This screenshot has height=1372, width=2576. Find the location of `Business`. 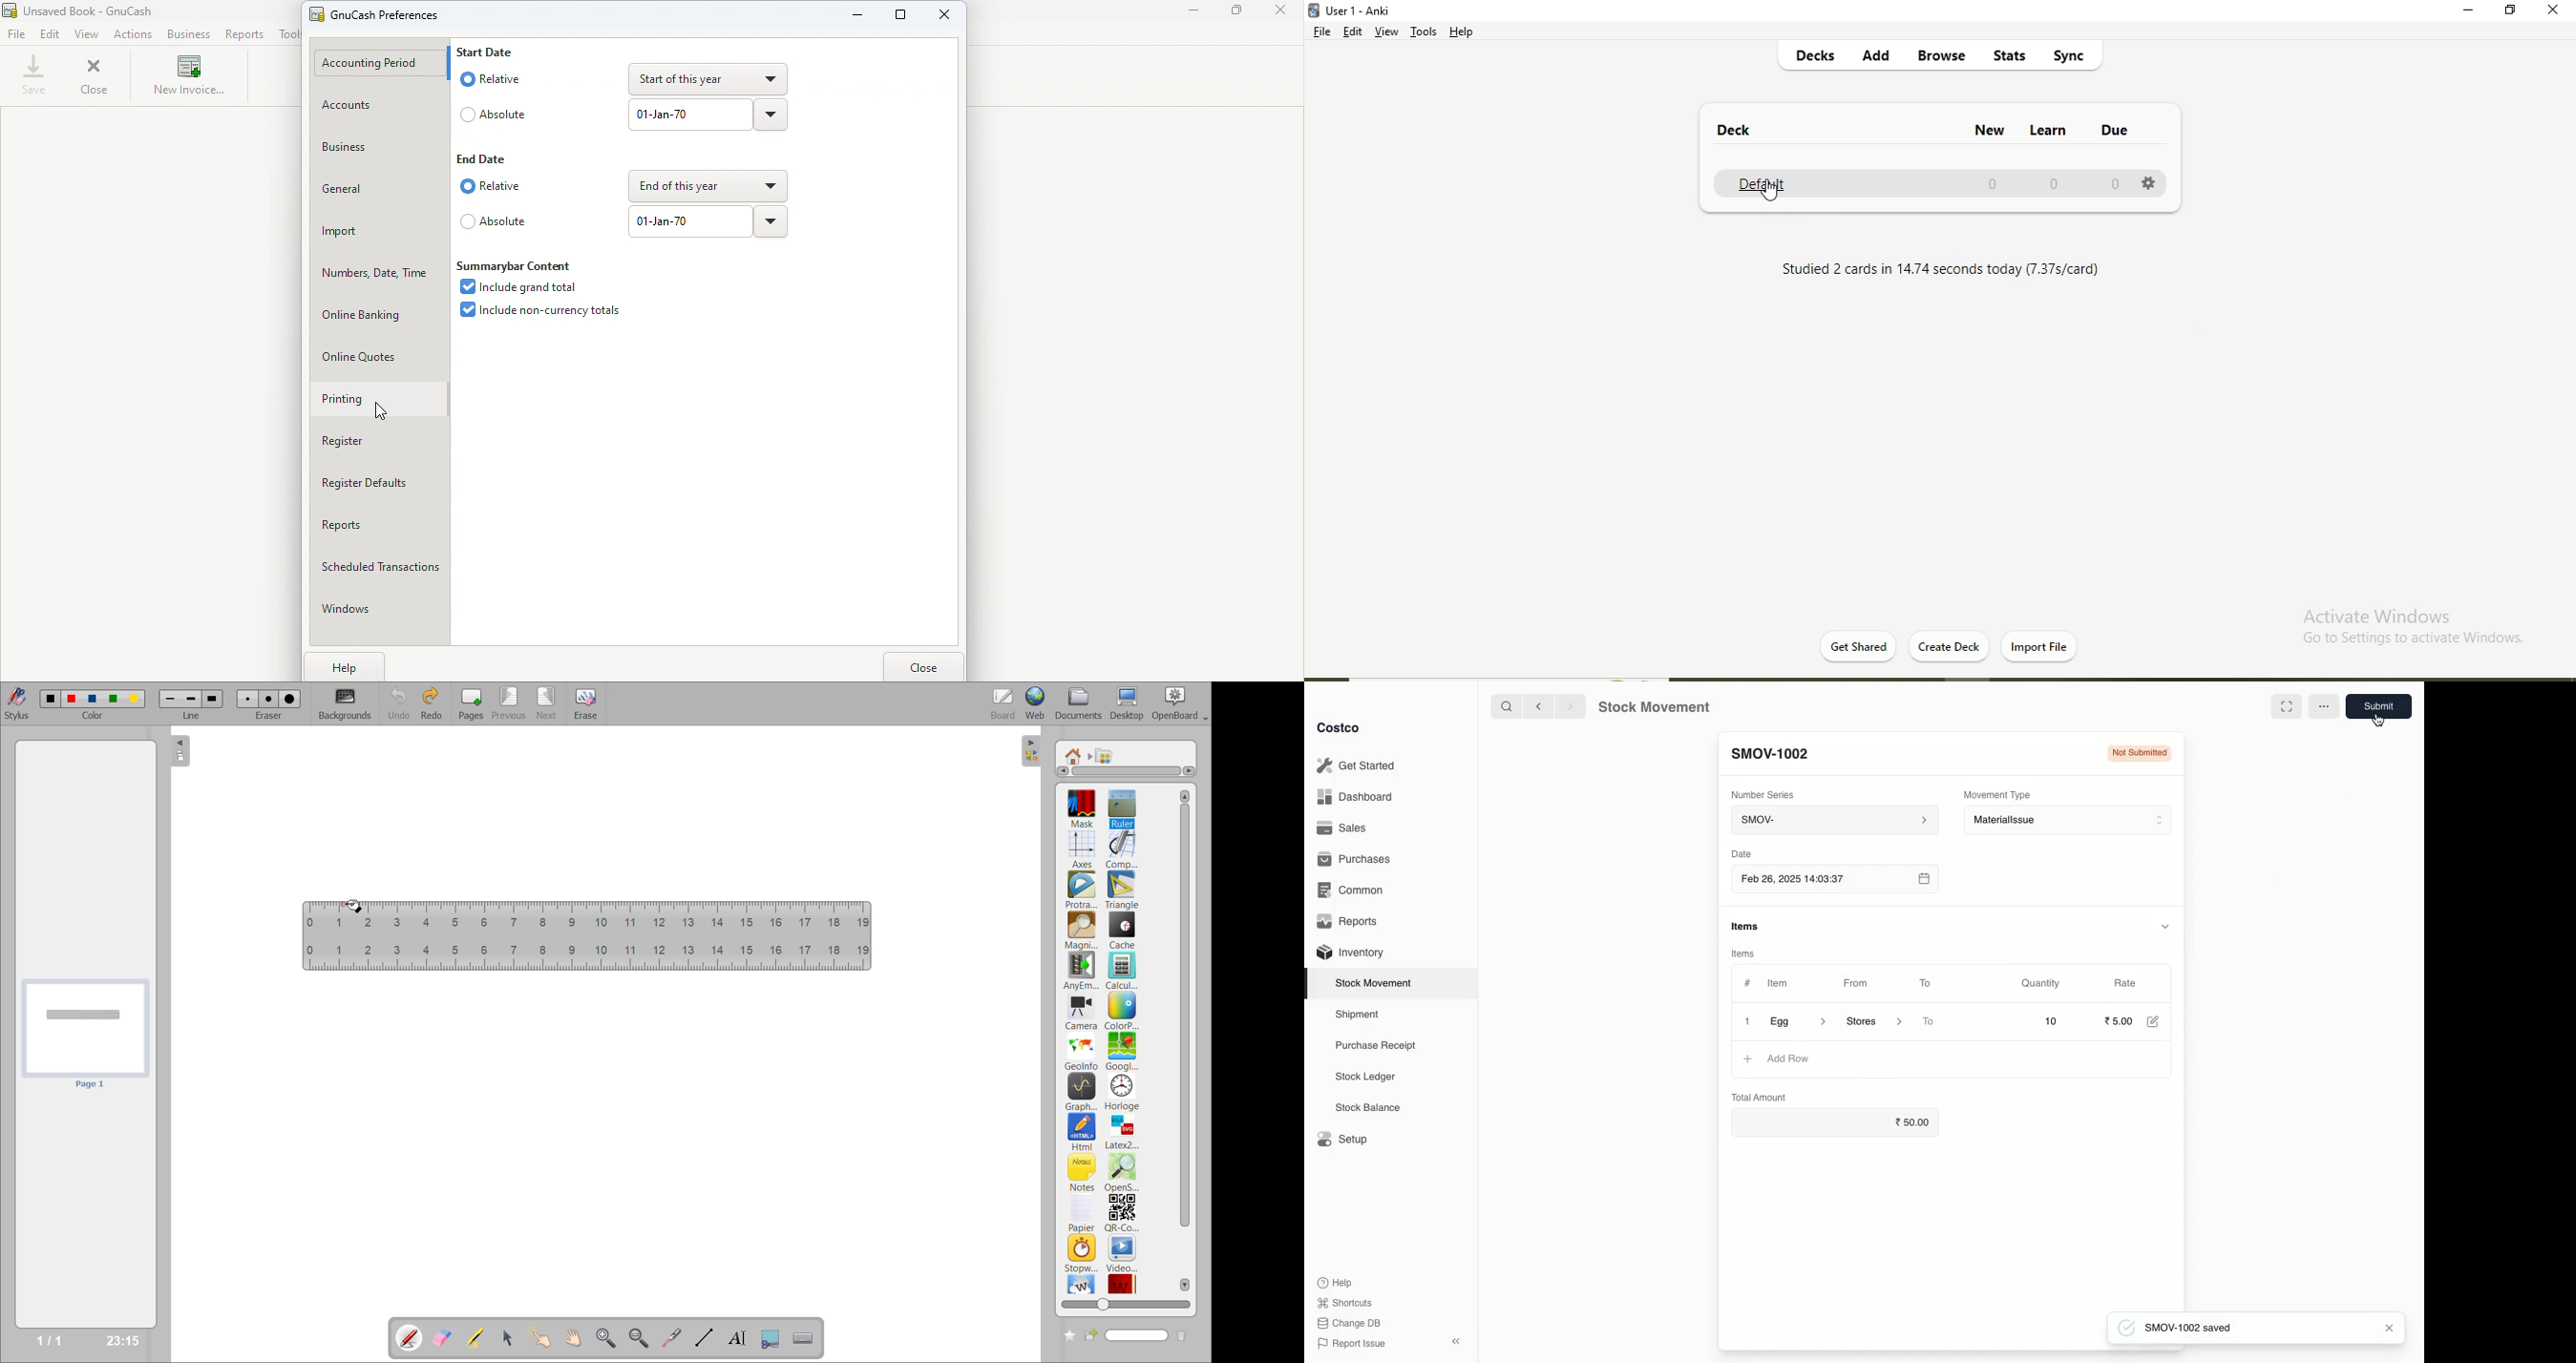

Business is located at coordinates (381, 148).